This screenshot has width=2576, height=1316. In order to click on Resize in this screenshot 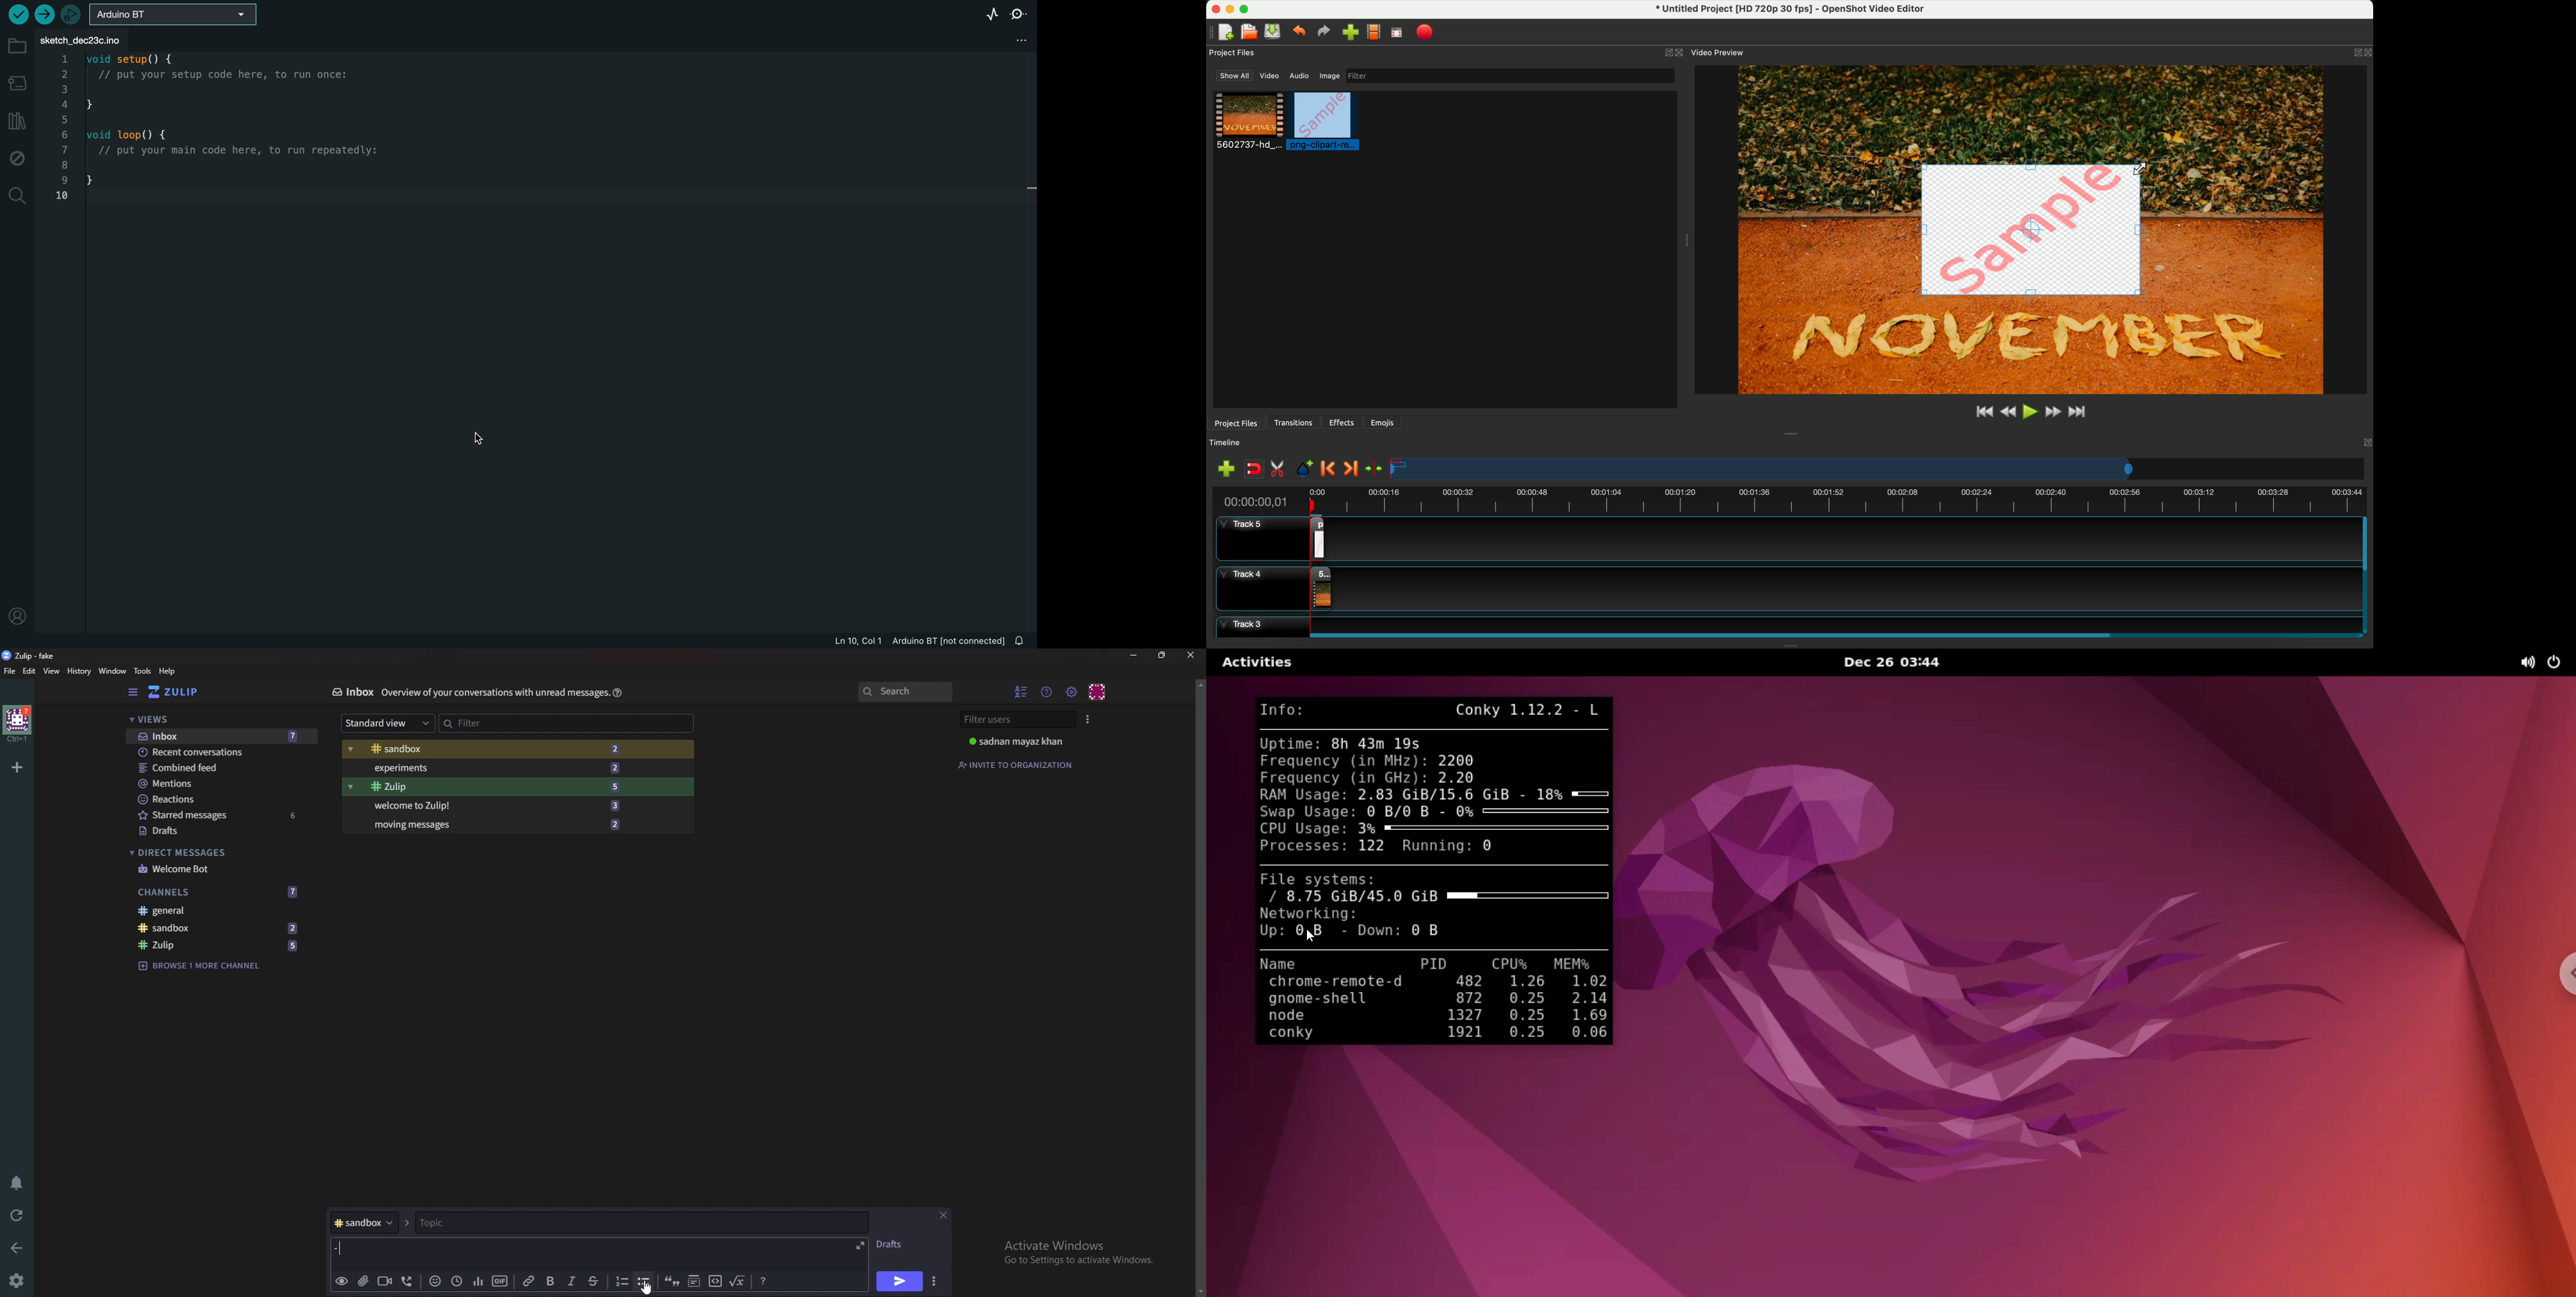, I will do `click(1164, 655)`.